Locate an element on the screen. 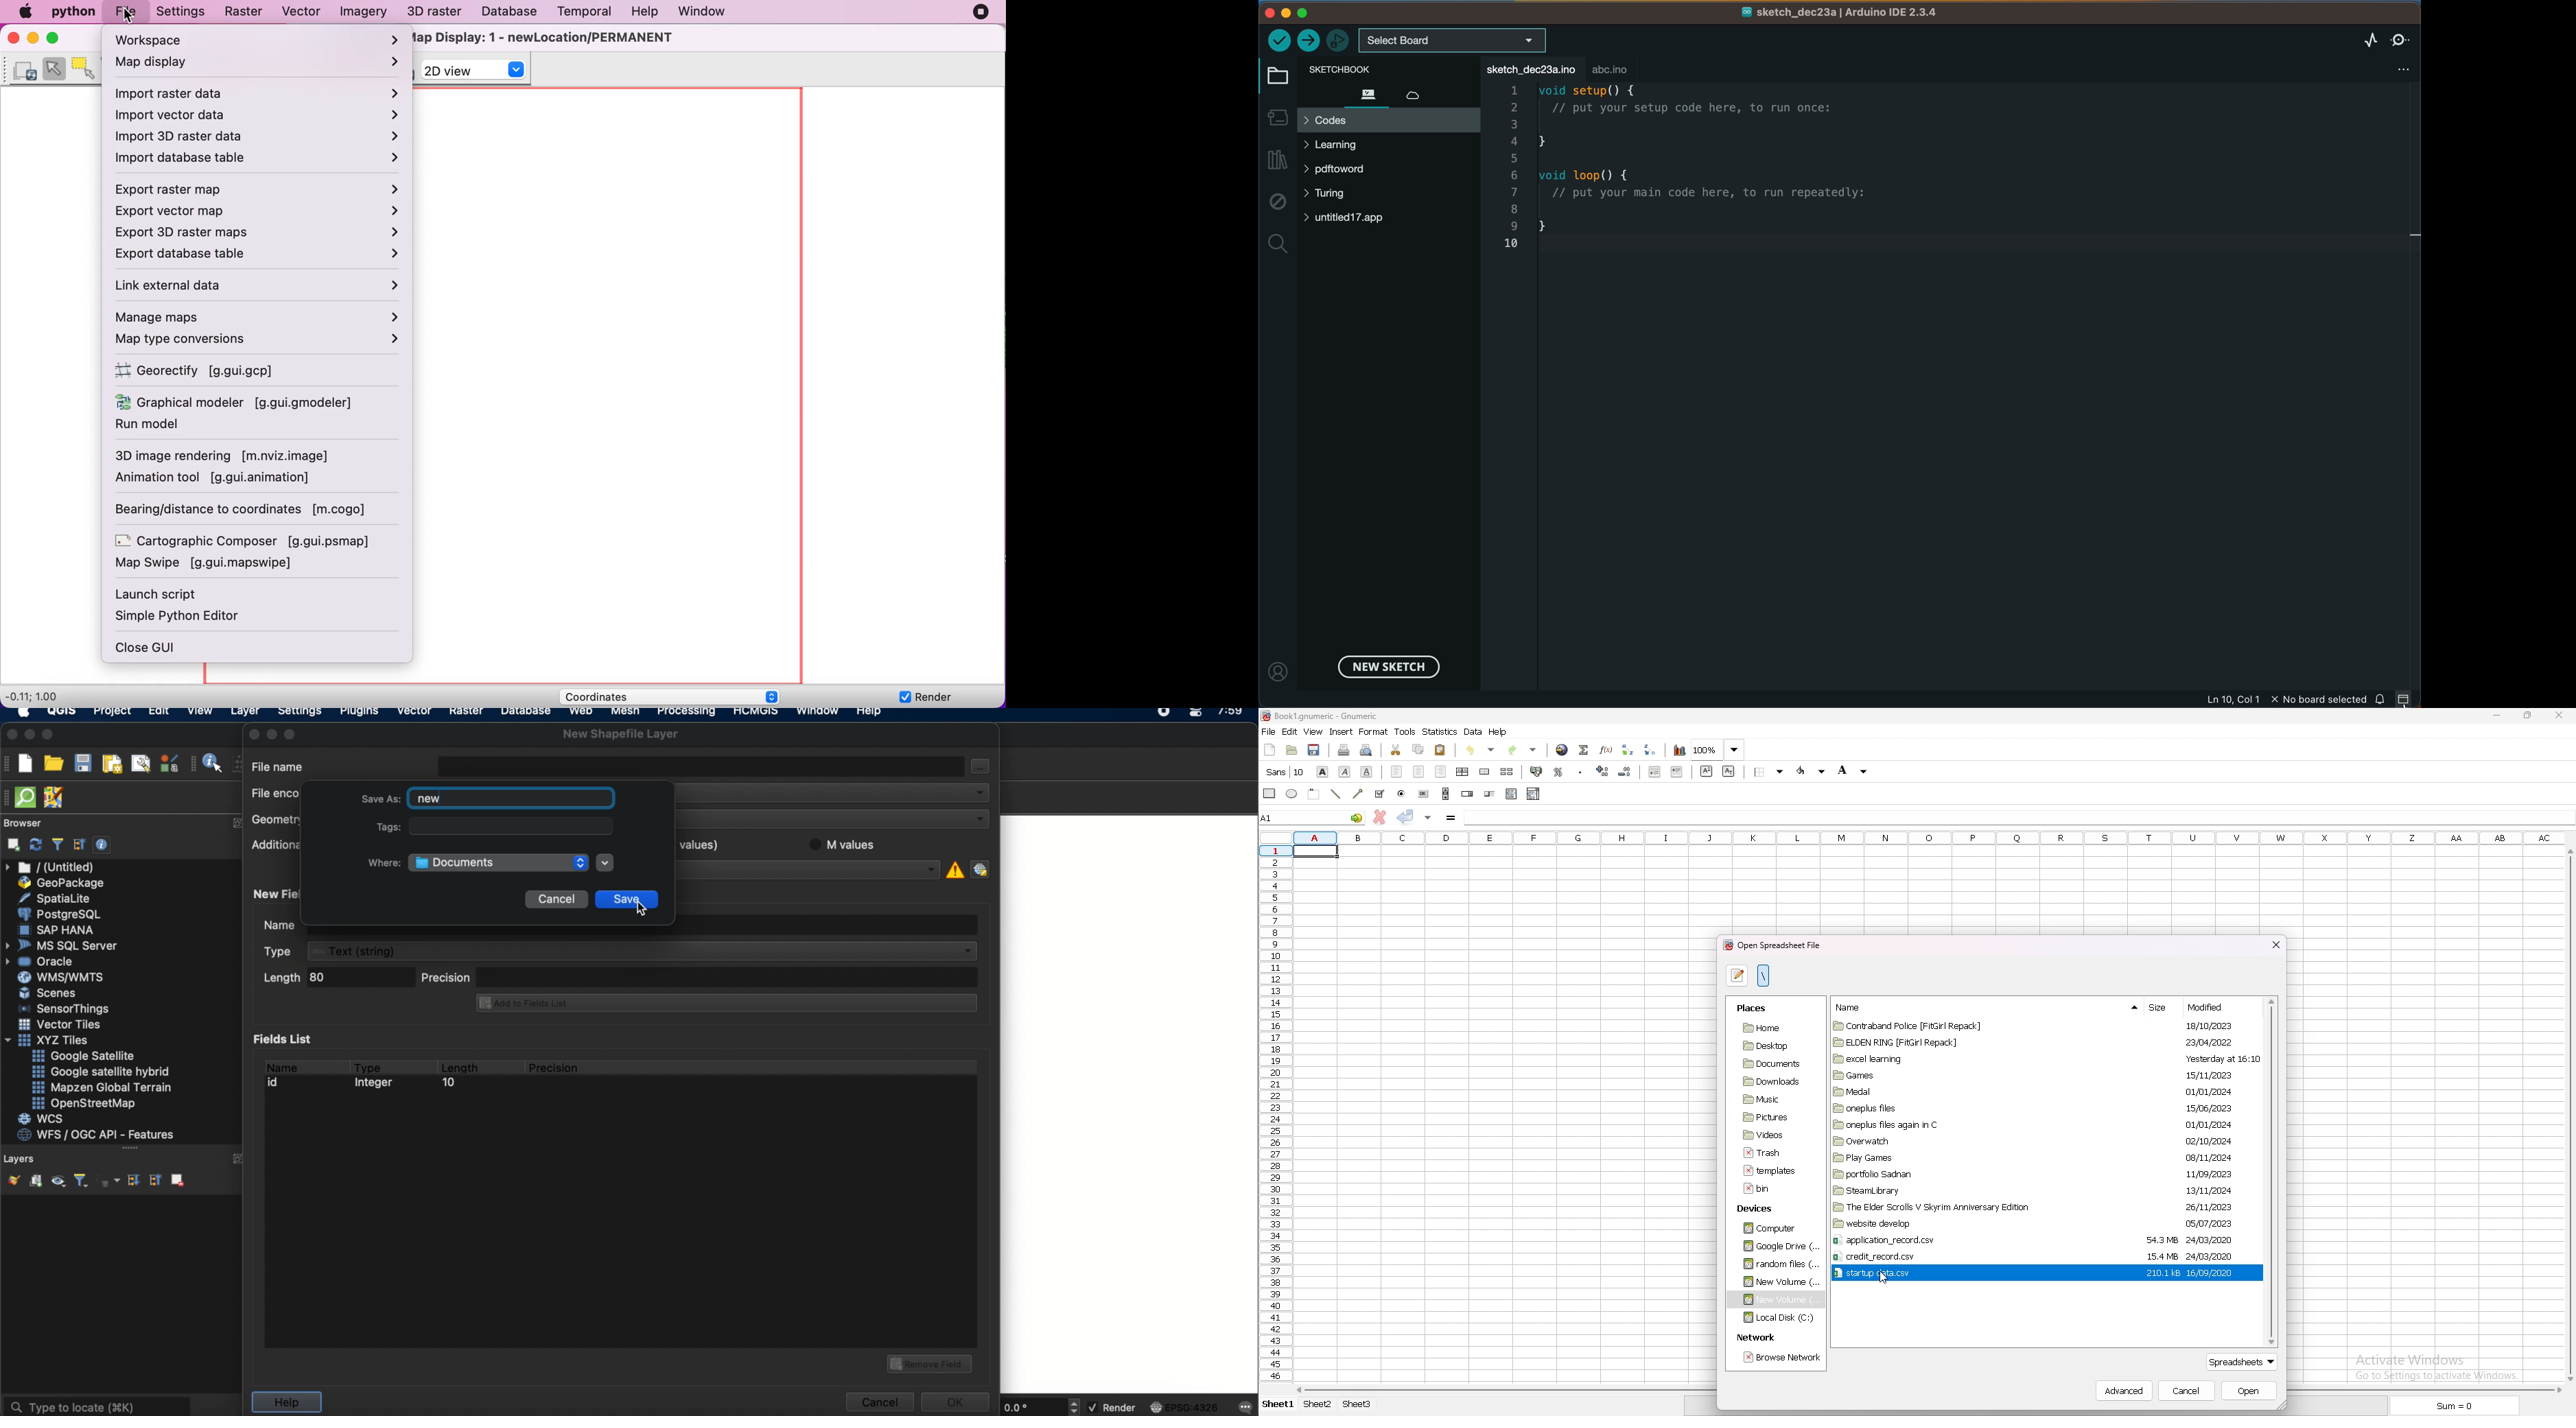 This screenshot has width=2576, height=1428. Sheet 1 is located at coordinates (1276, 1405).